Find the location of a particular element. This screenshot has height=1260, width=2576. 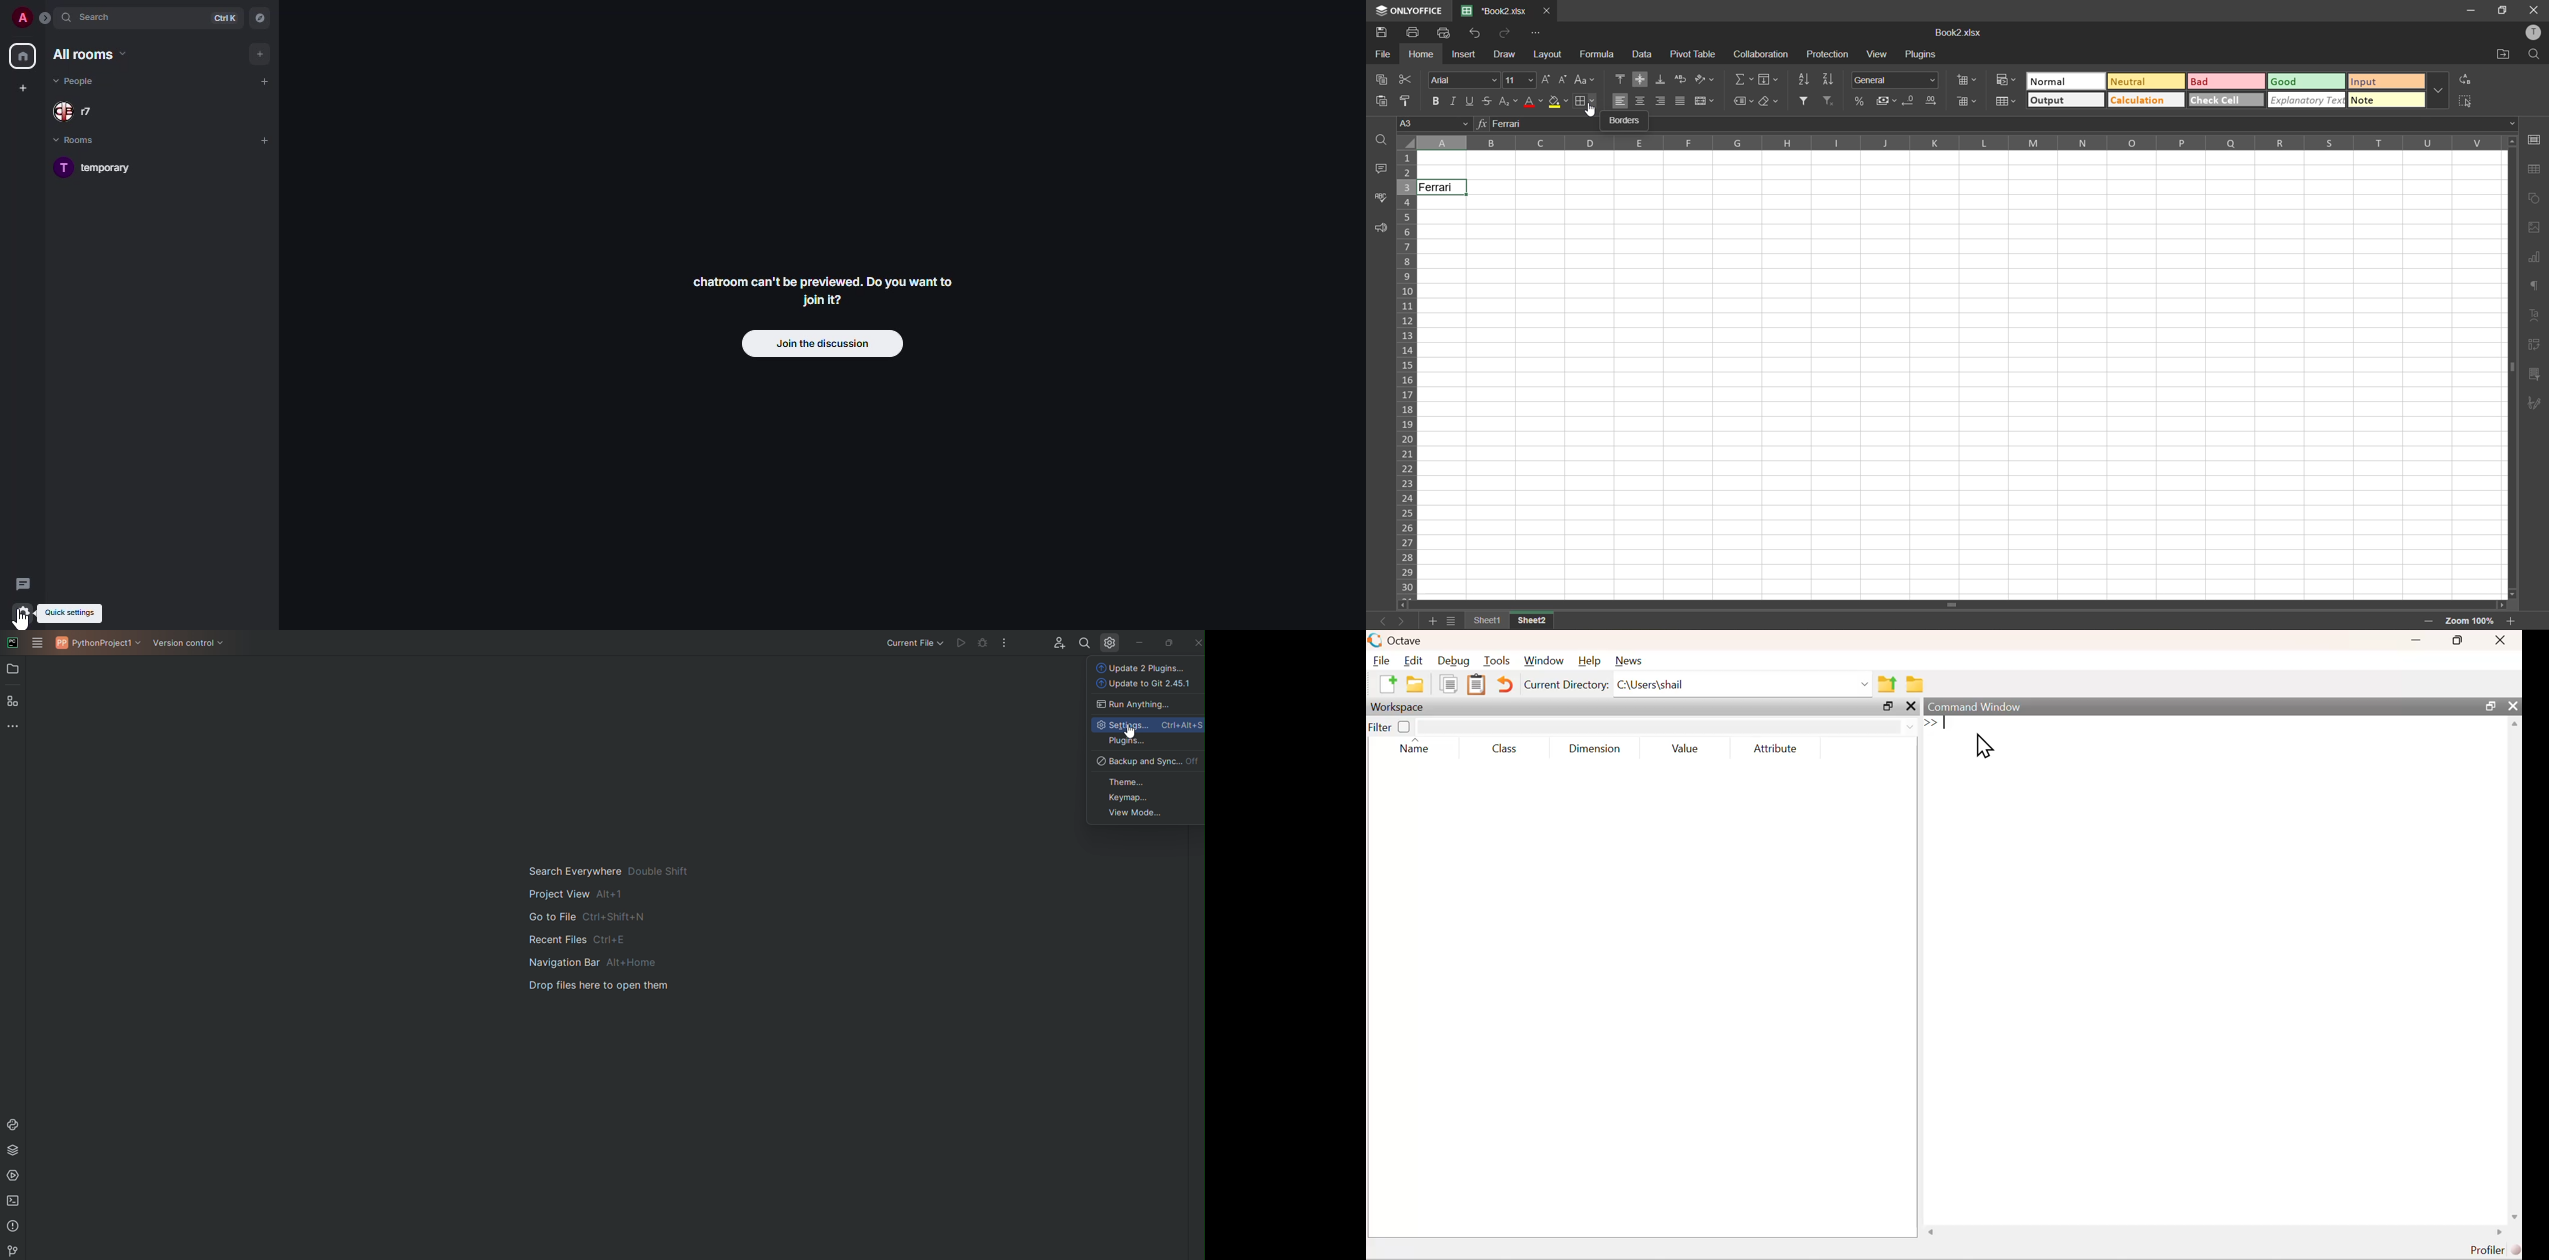

Class is located at coordinates (1505, 747).